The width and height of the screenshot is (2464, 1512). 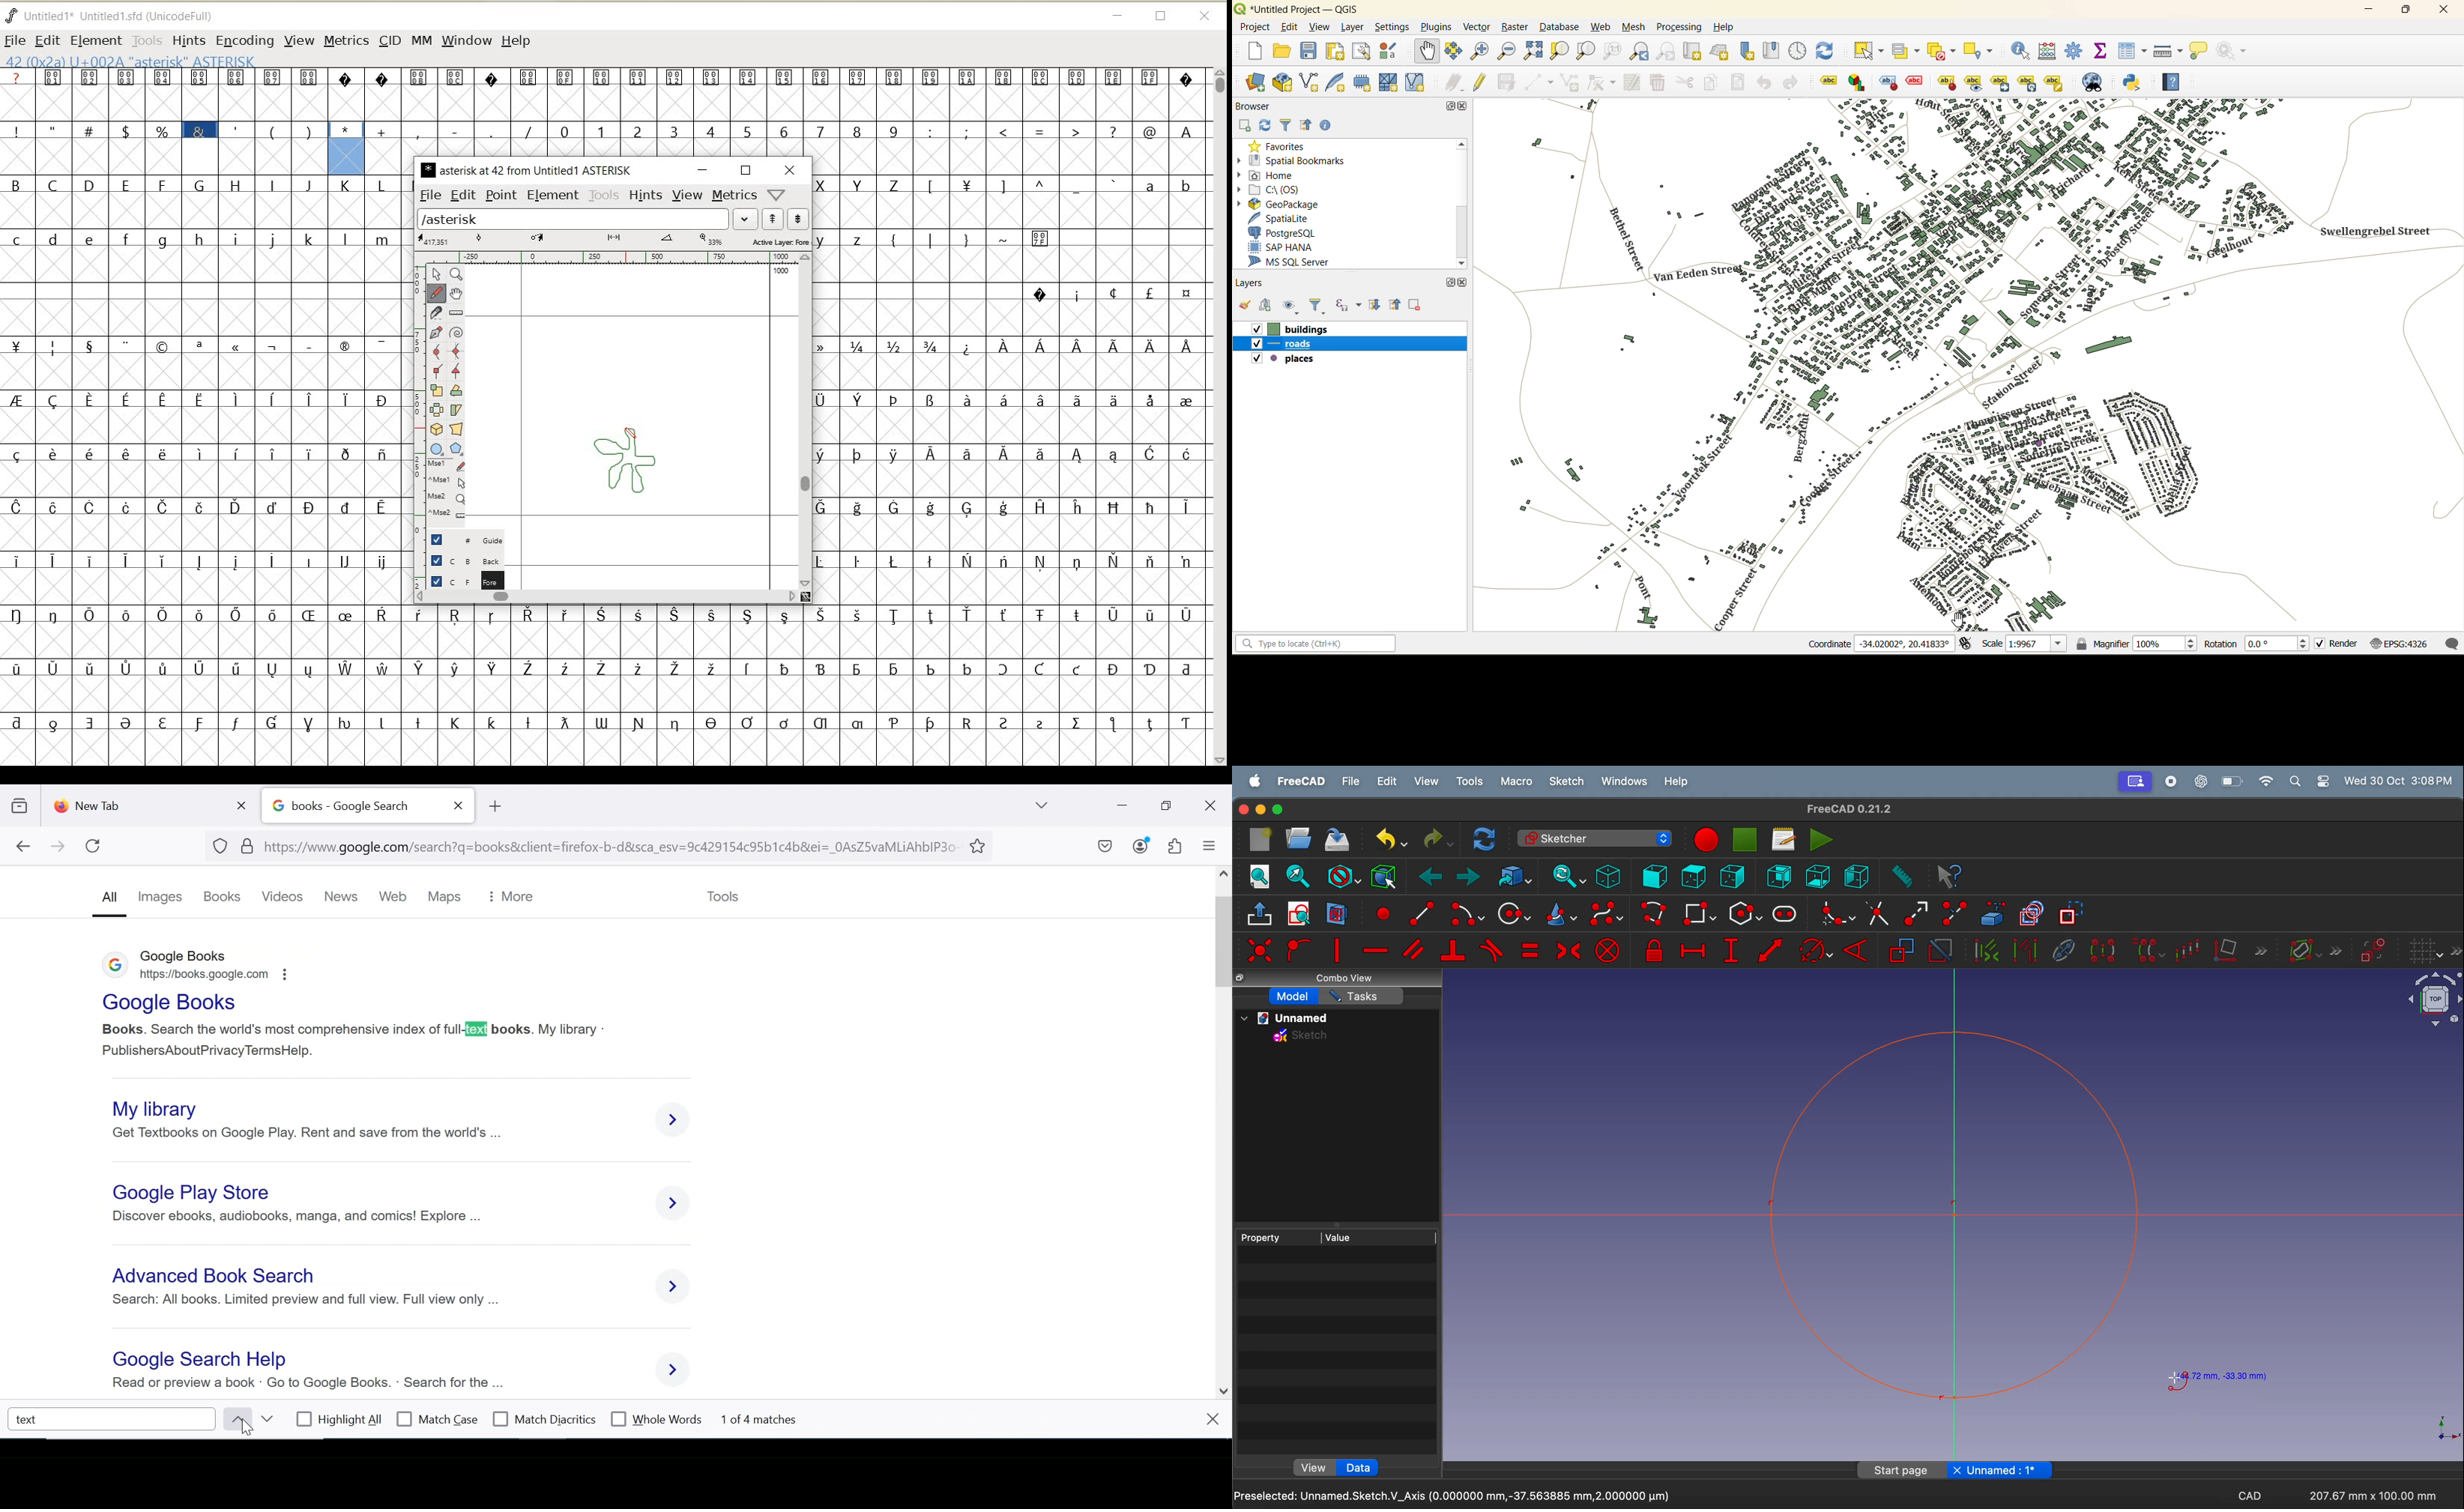 What do you see at coordinates (461, 559) in the screenshot?
I see `BACKGROUND` at bounding box center [461, 559].